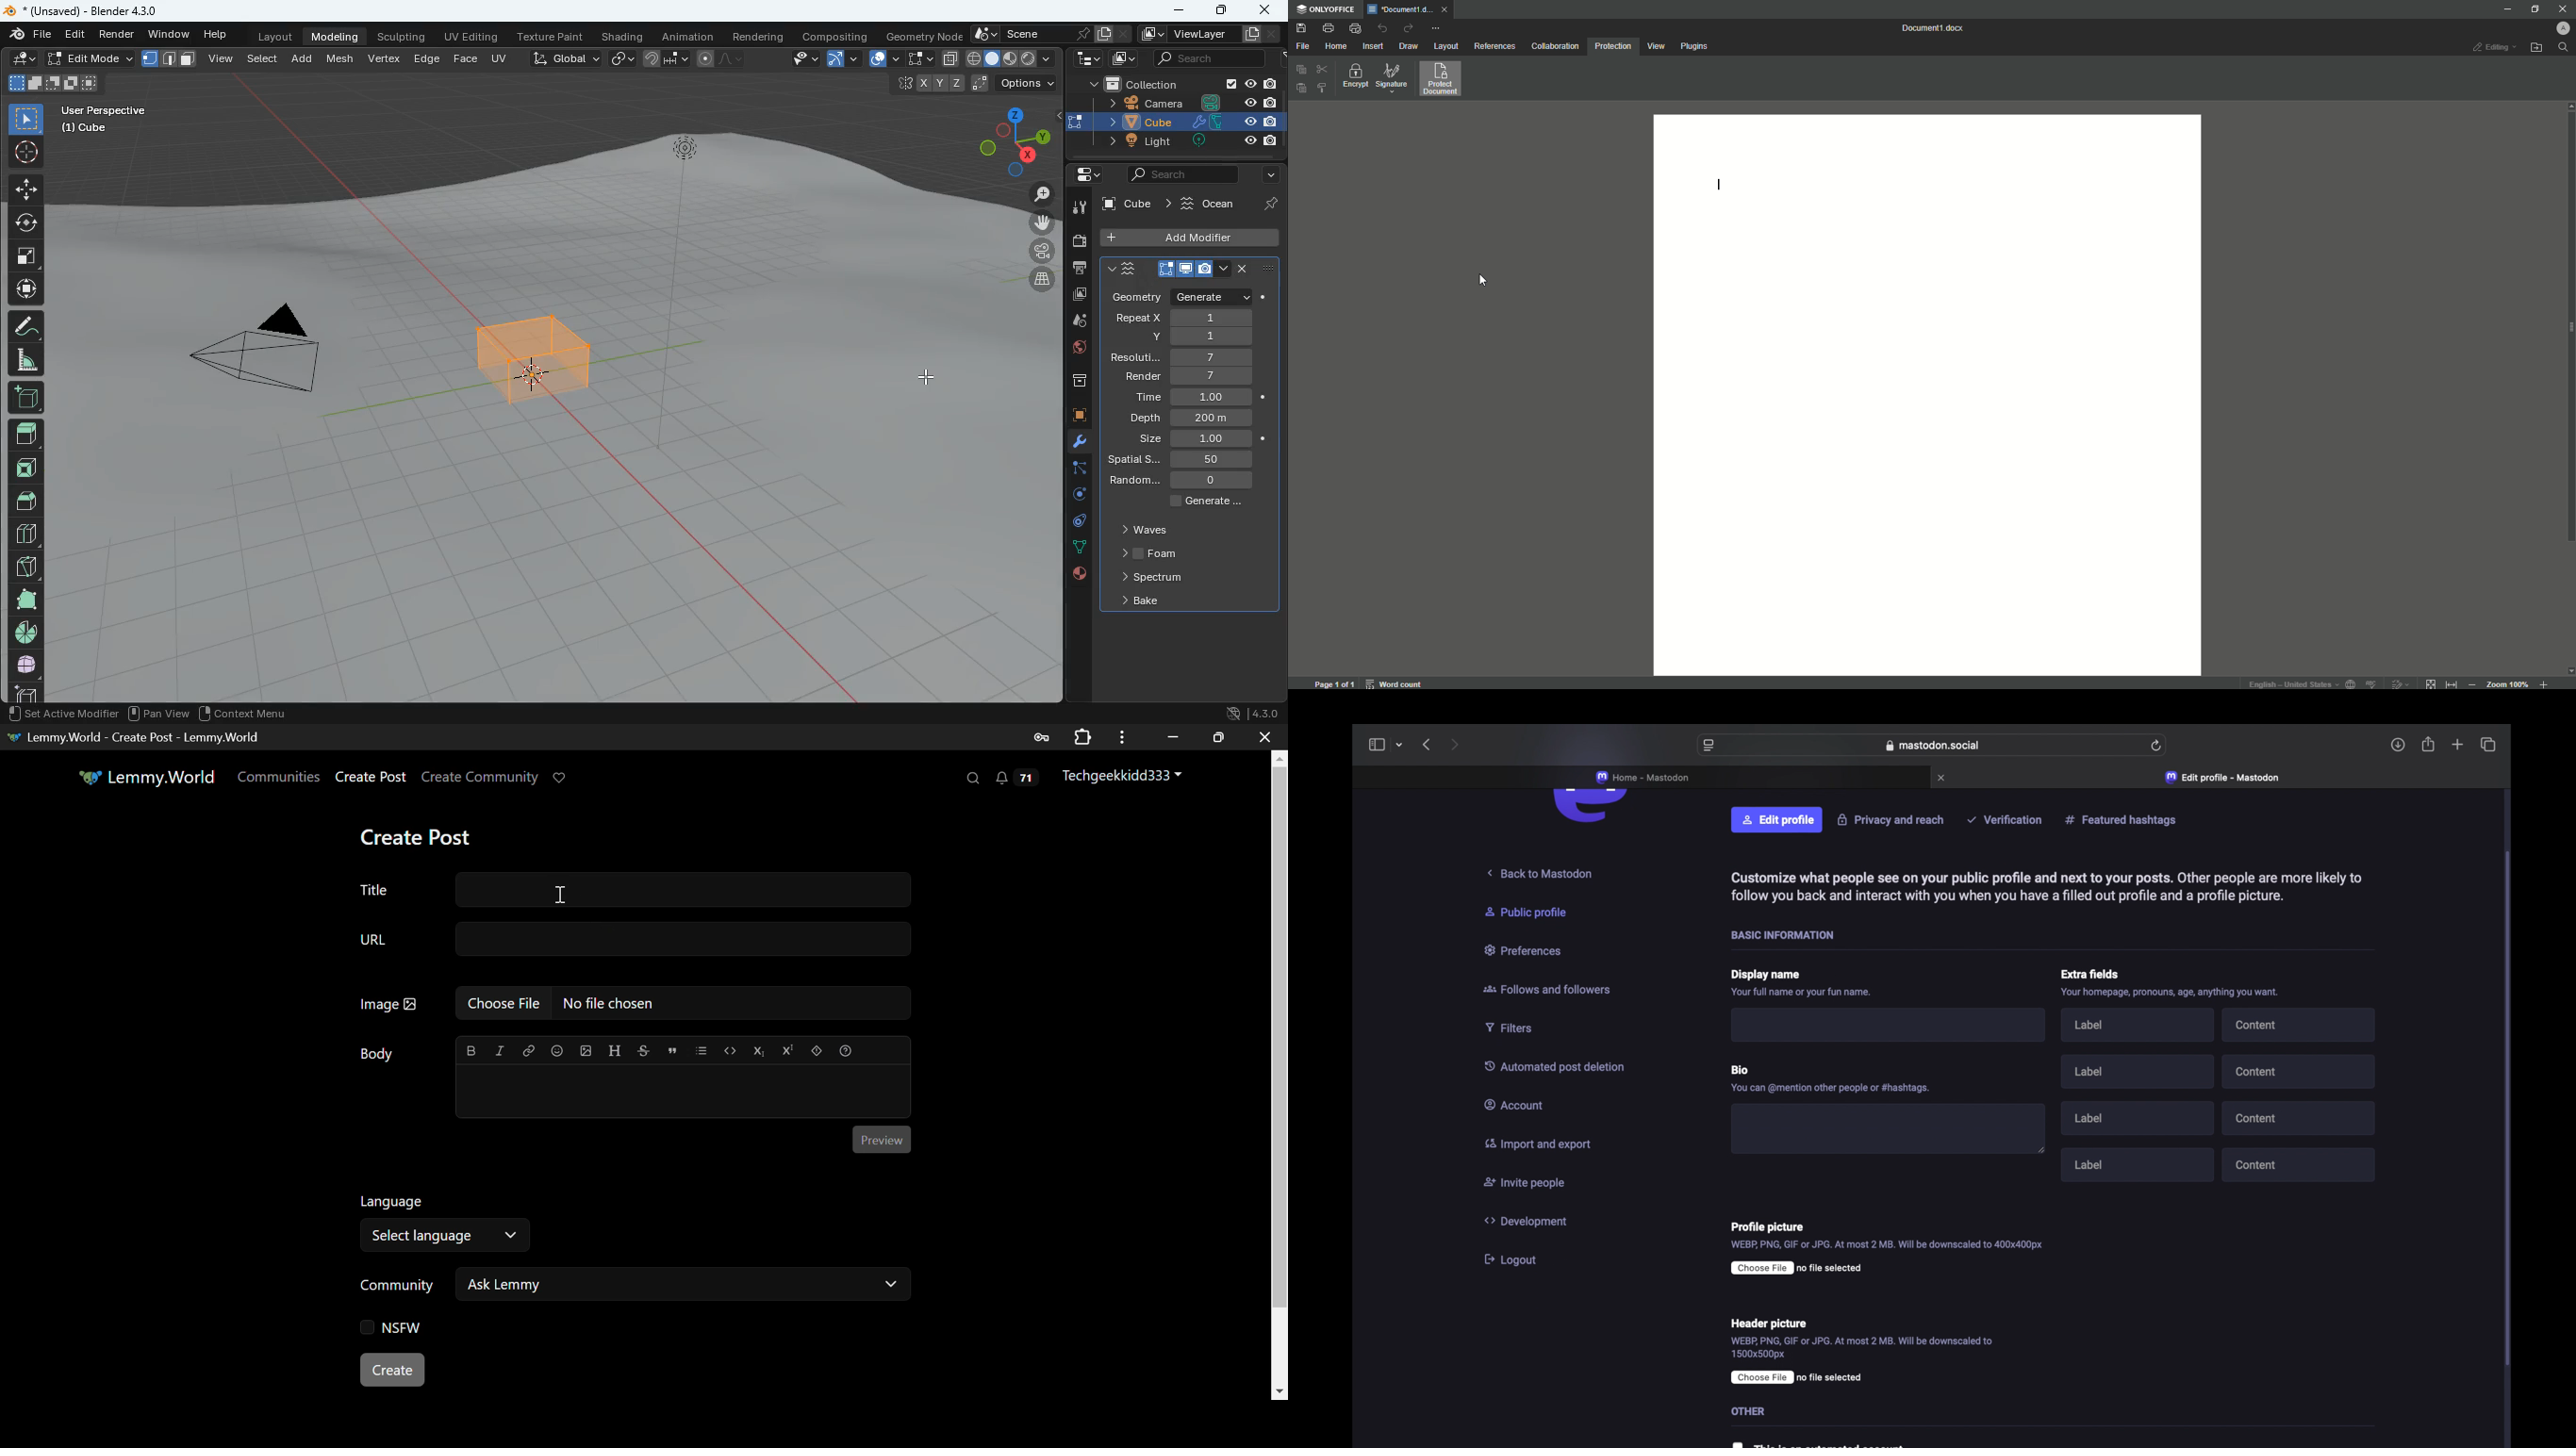 The width and height of the screenshot is (2576, 1456). What do you see at coordinates (1891, 1026) in the screenshot?
I see `text field` at bounding box center [1891, 1026].